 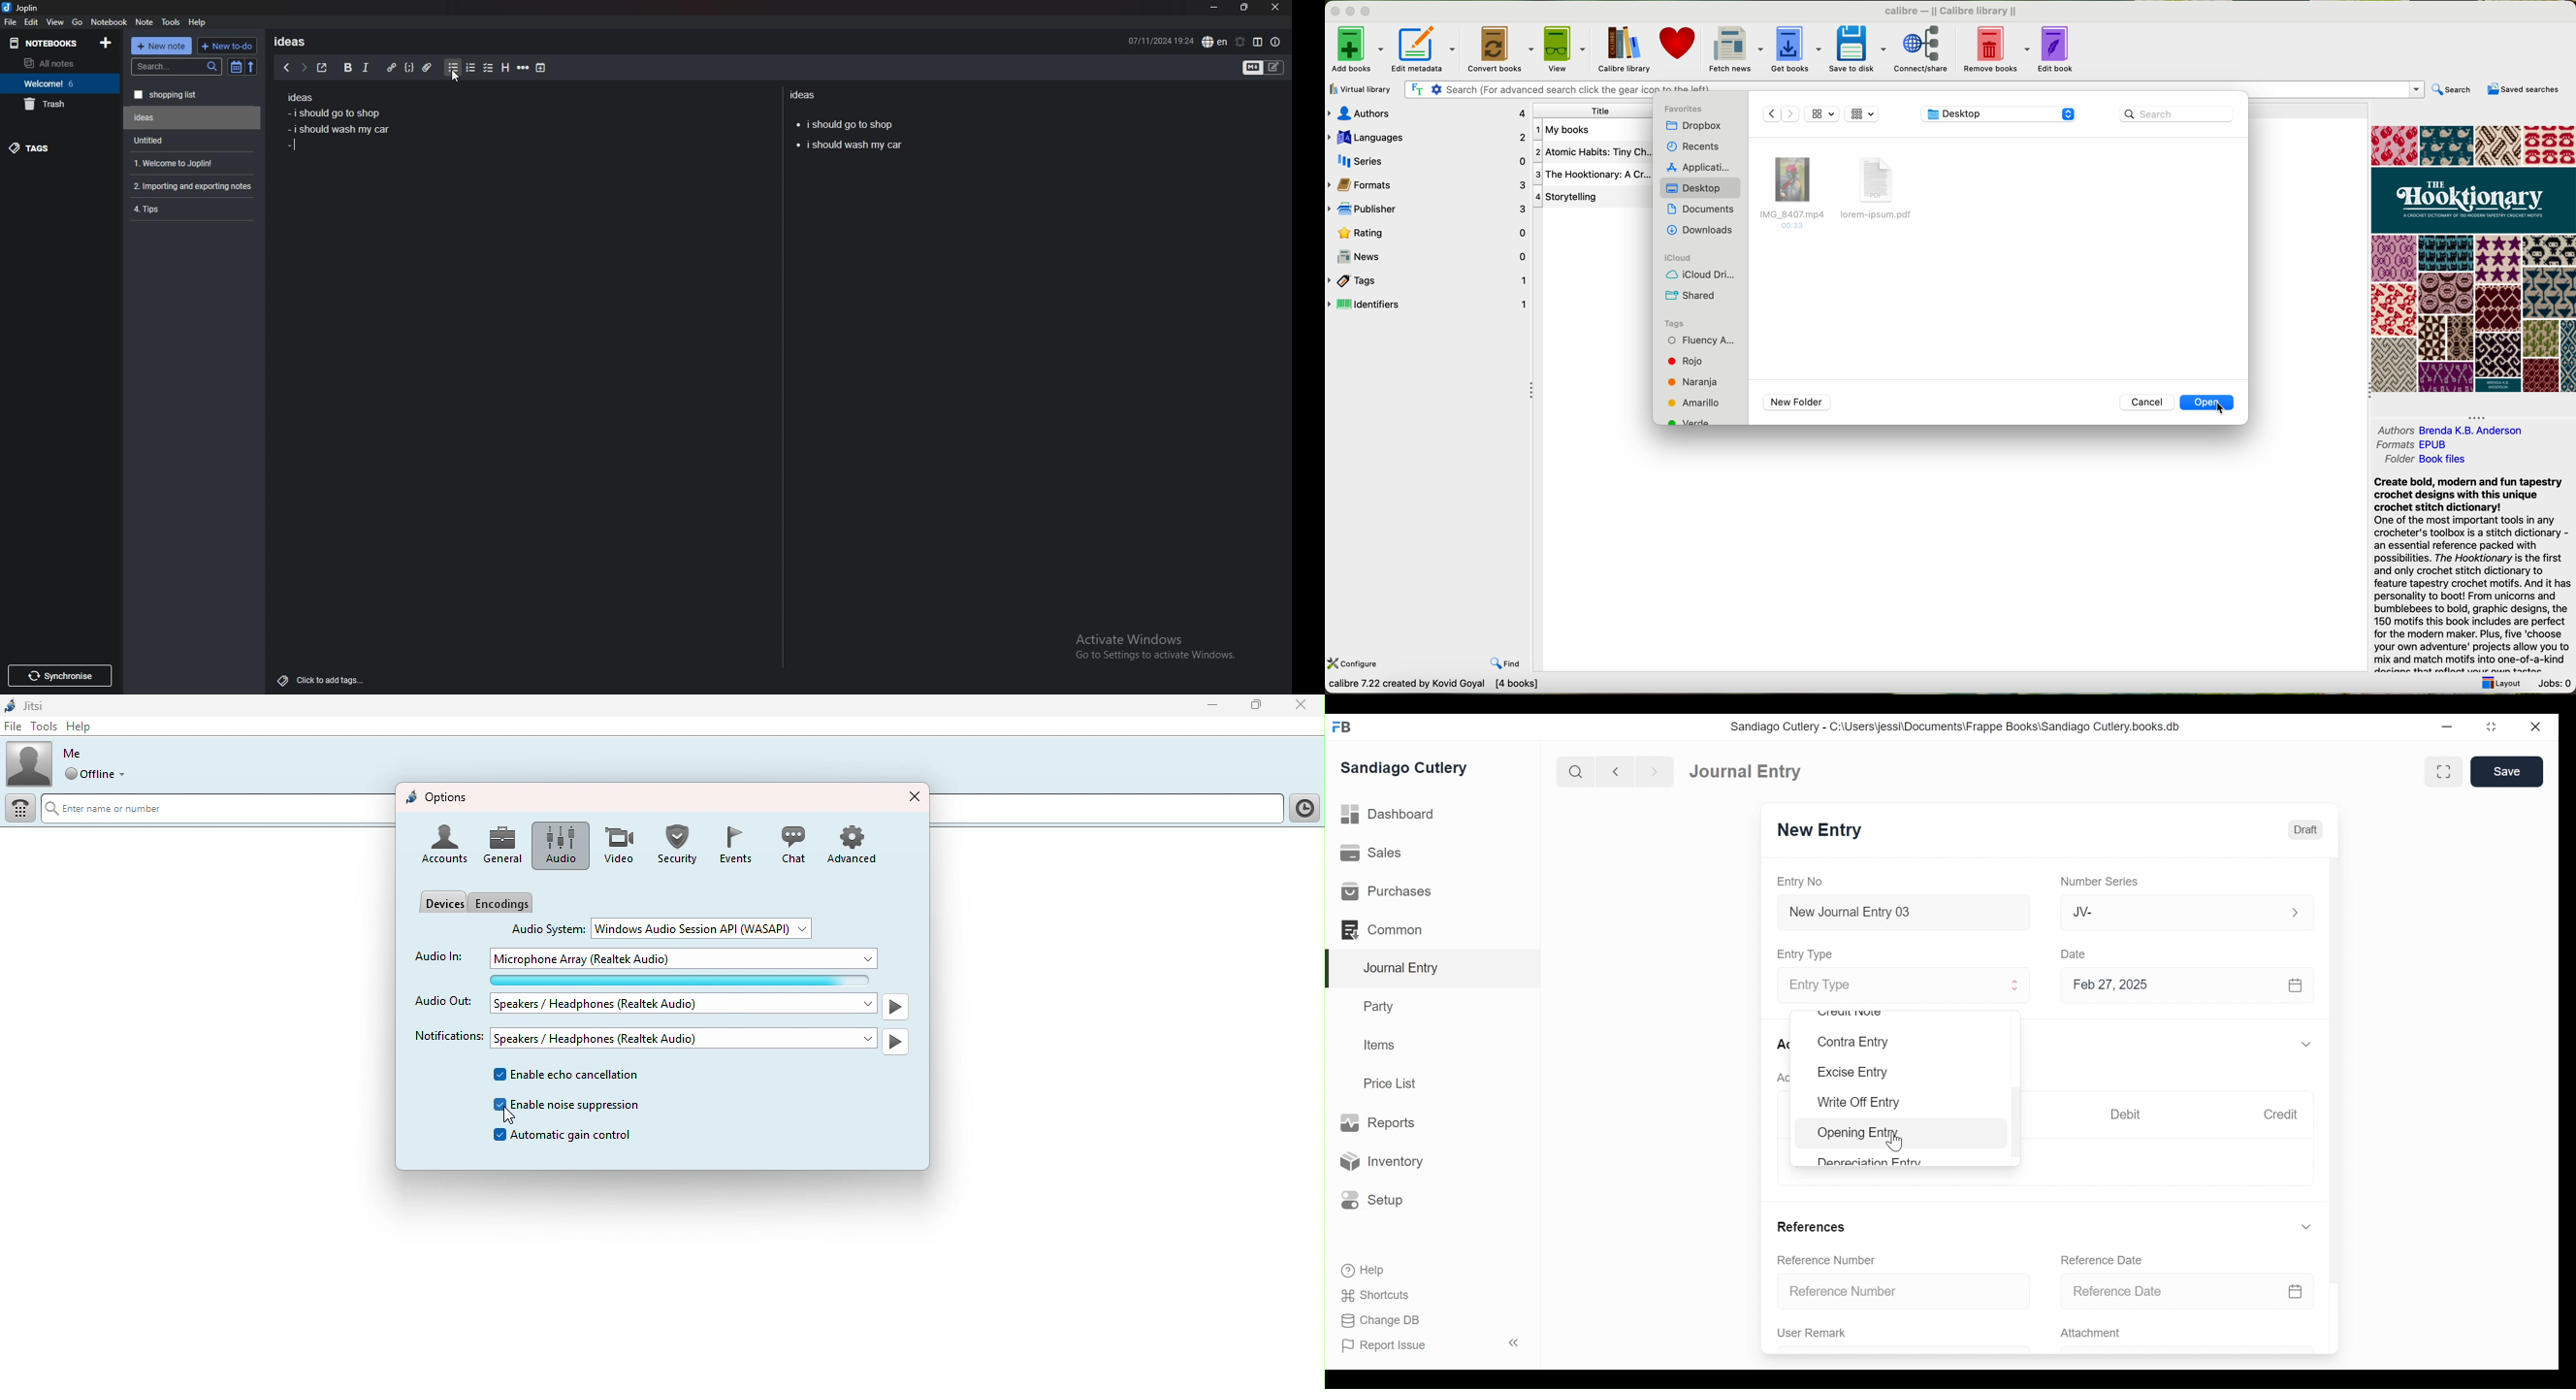 I want to click on file, so click(x=10, y=22).